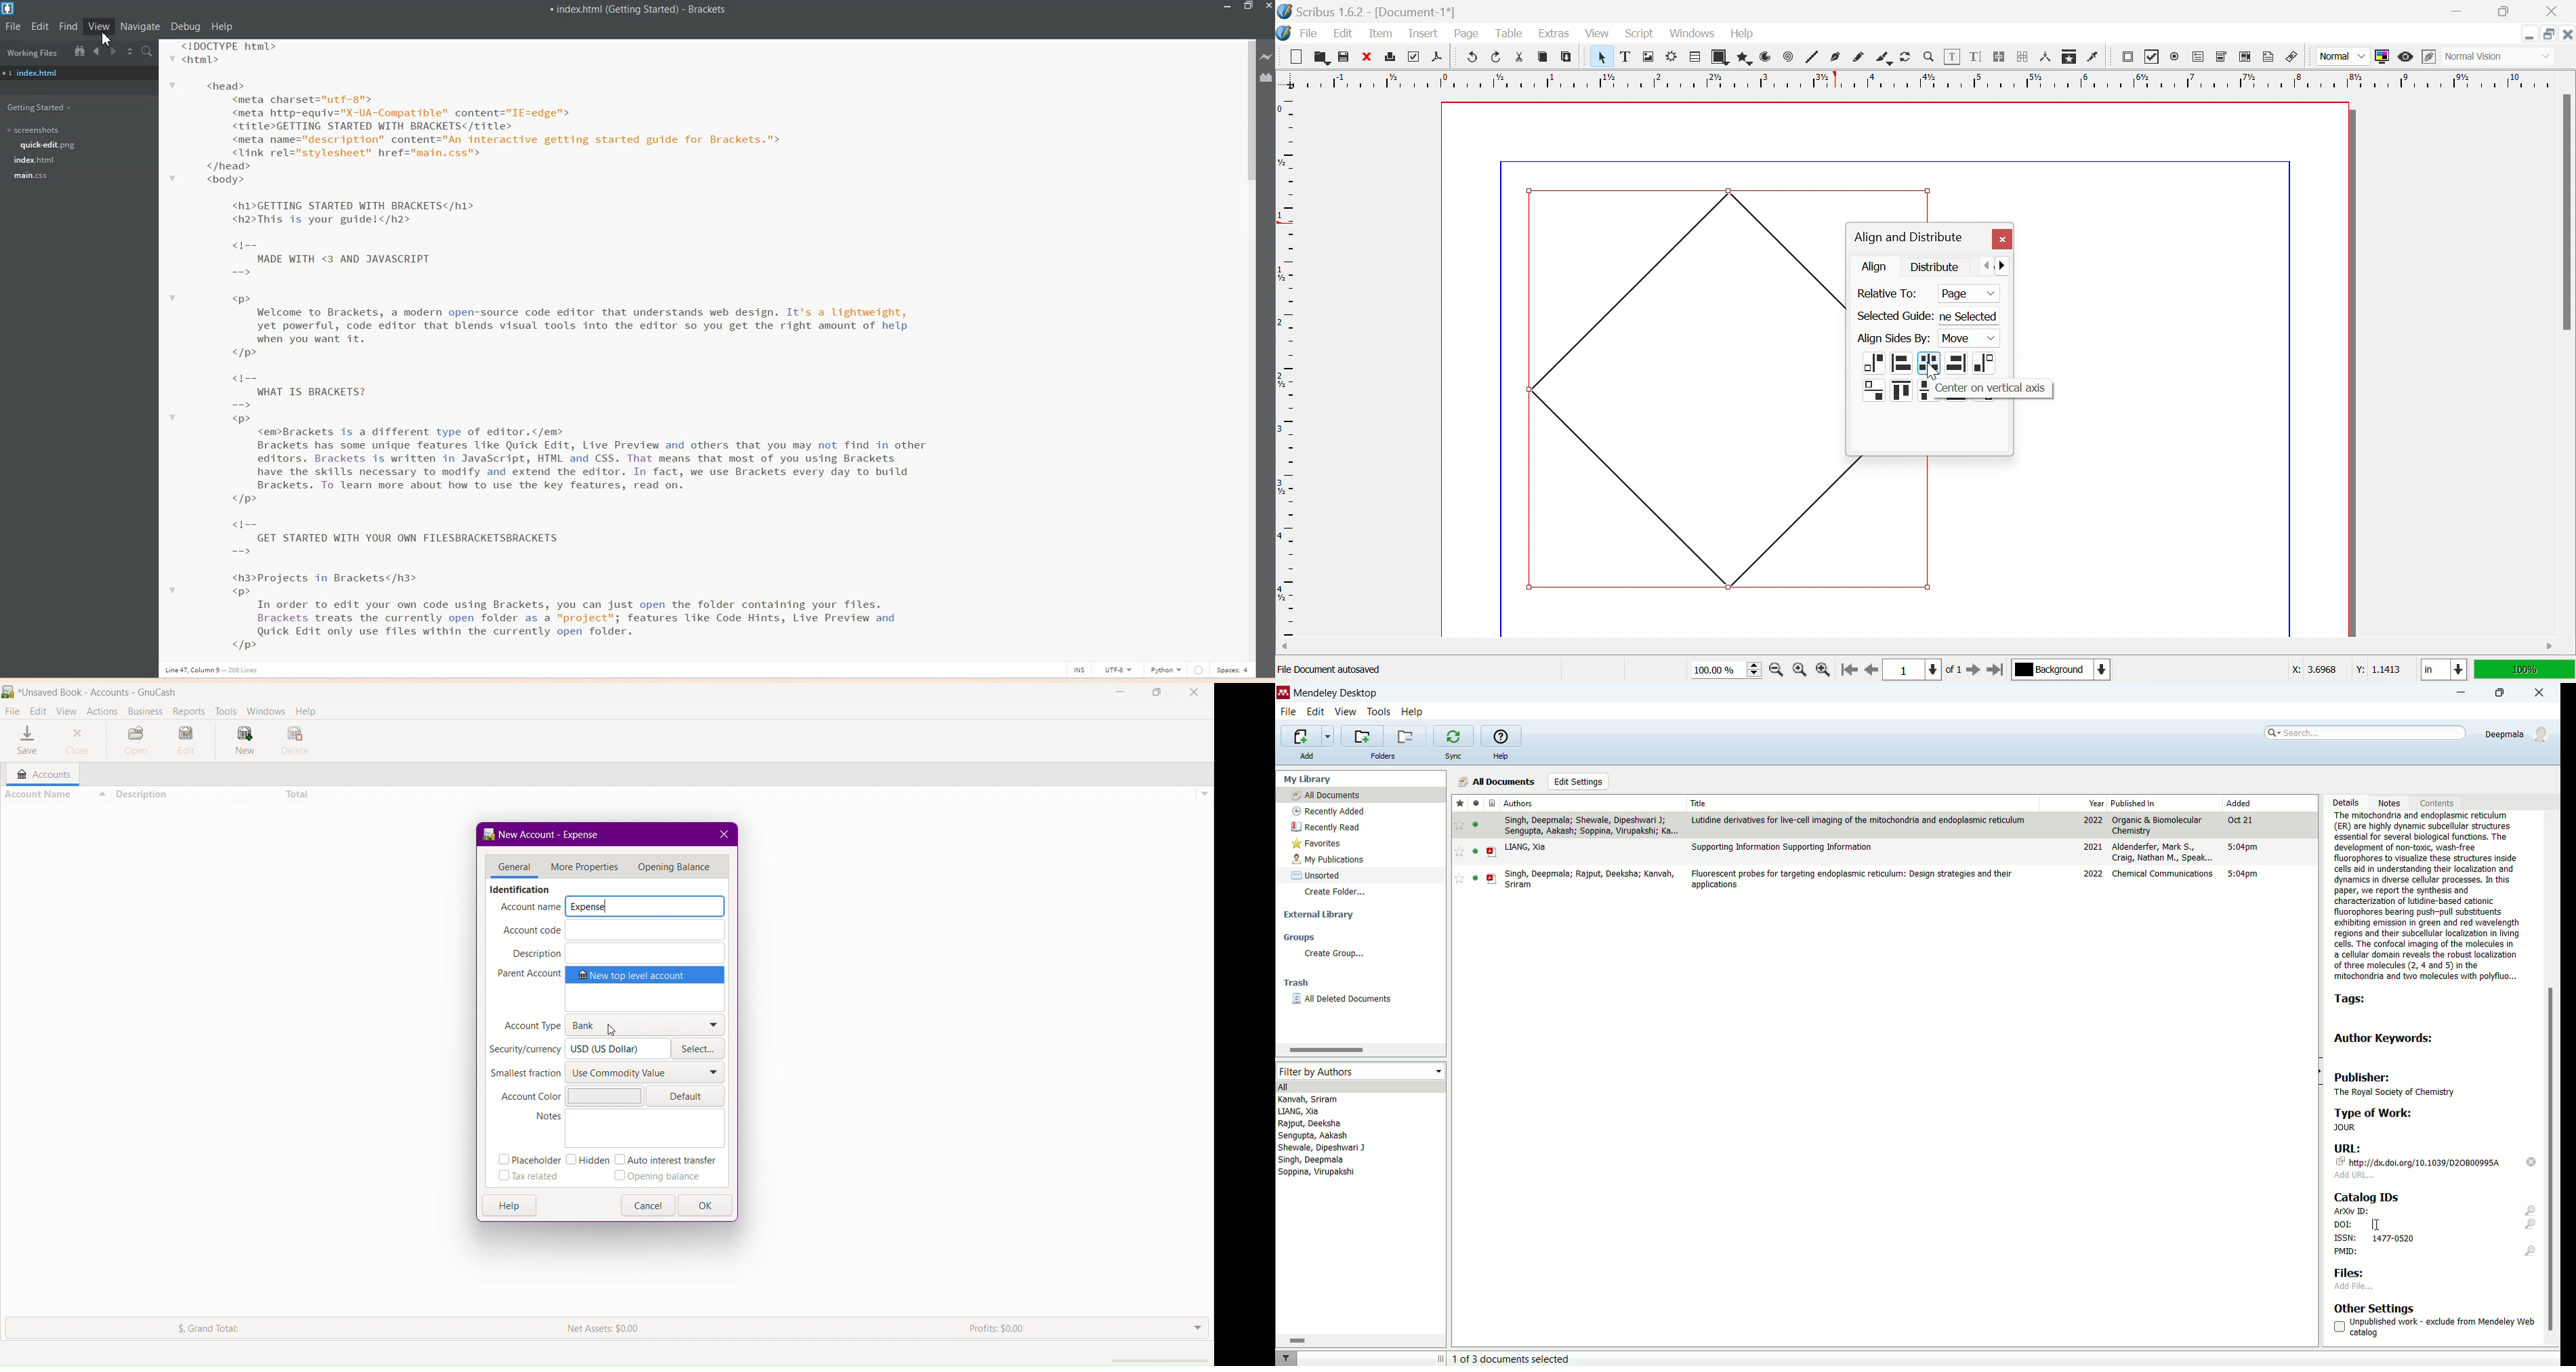 The image size is (2576, 1372). What do you see at coordinates (1228, 7) in the screenshot?
I see `Minimize ` at bounding box center [1228, 7].